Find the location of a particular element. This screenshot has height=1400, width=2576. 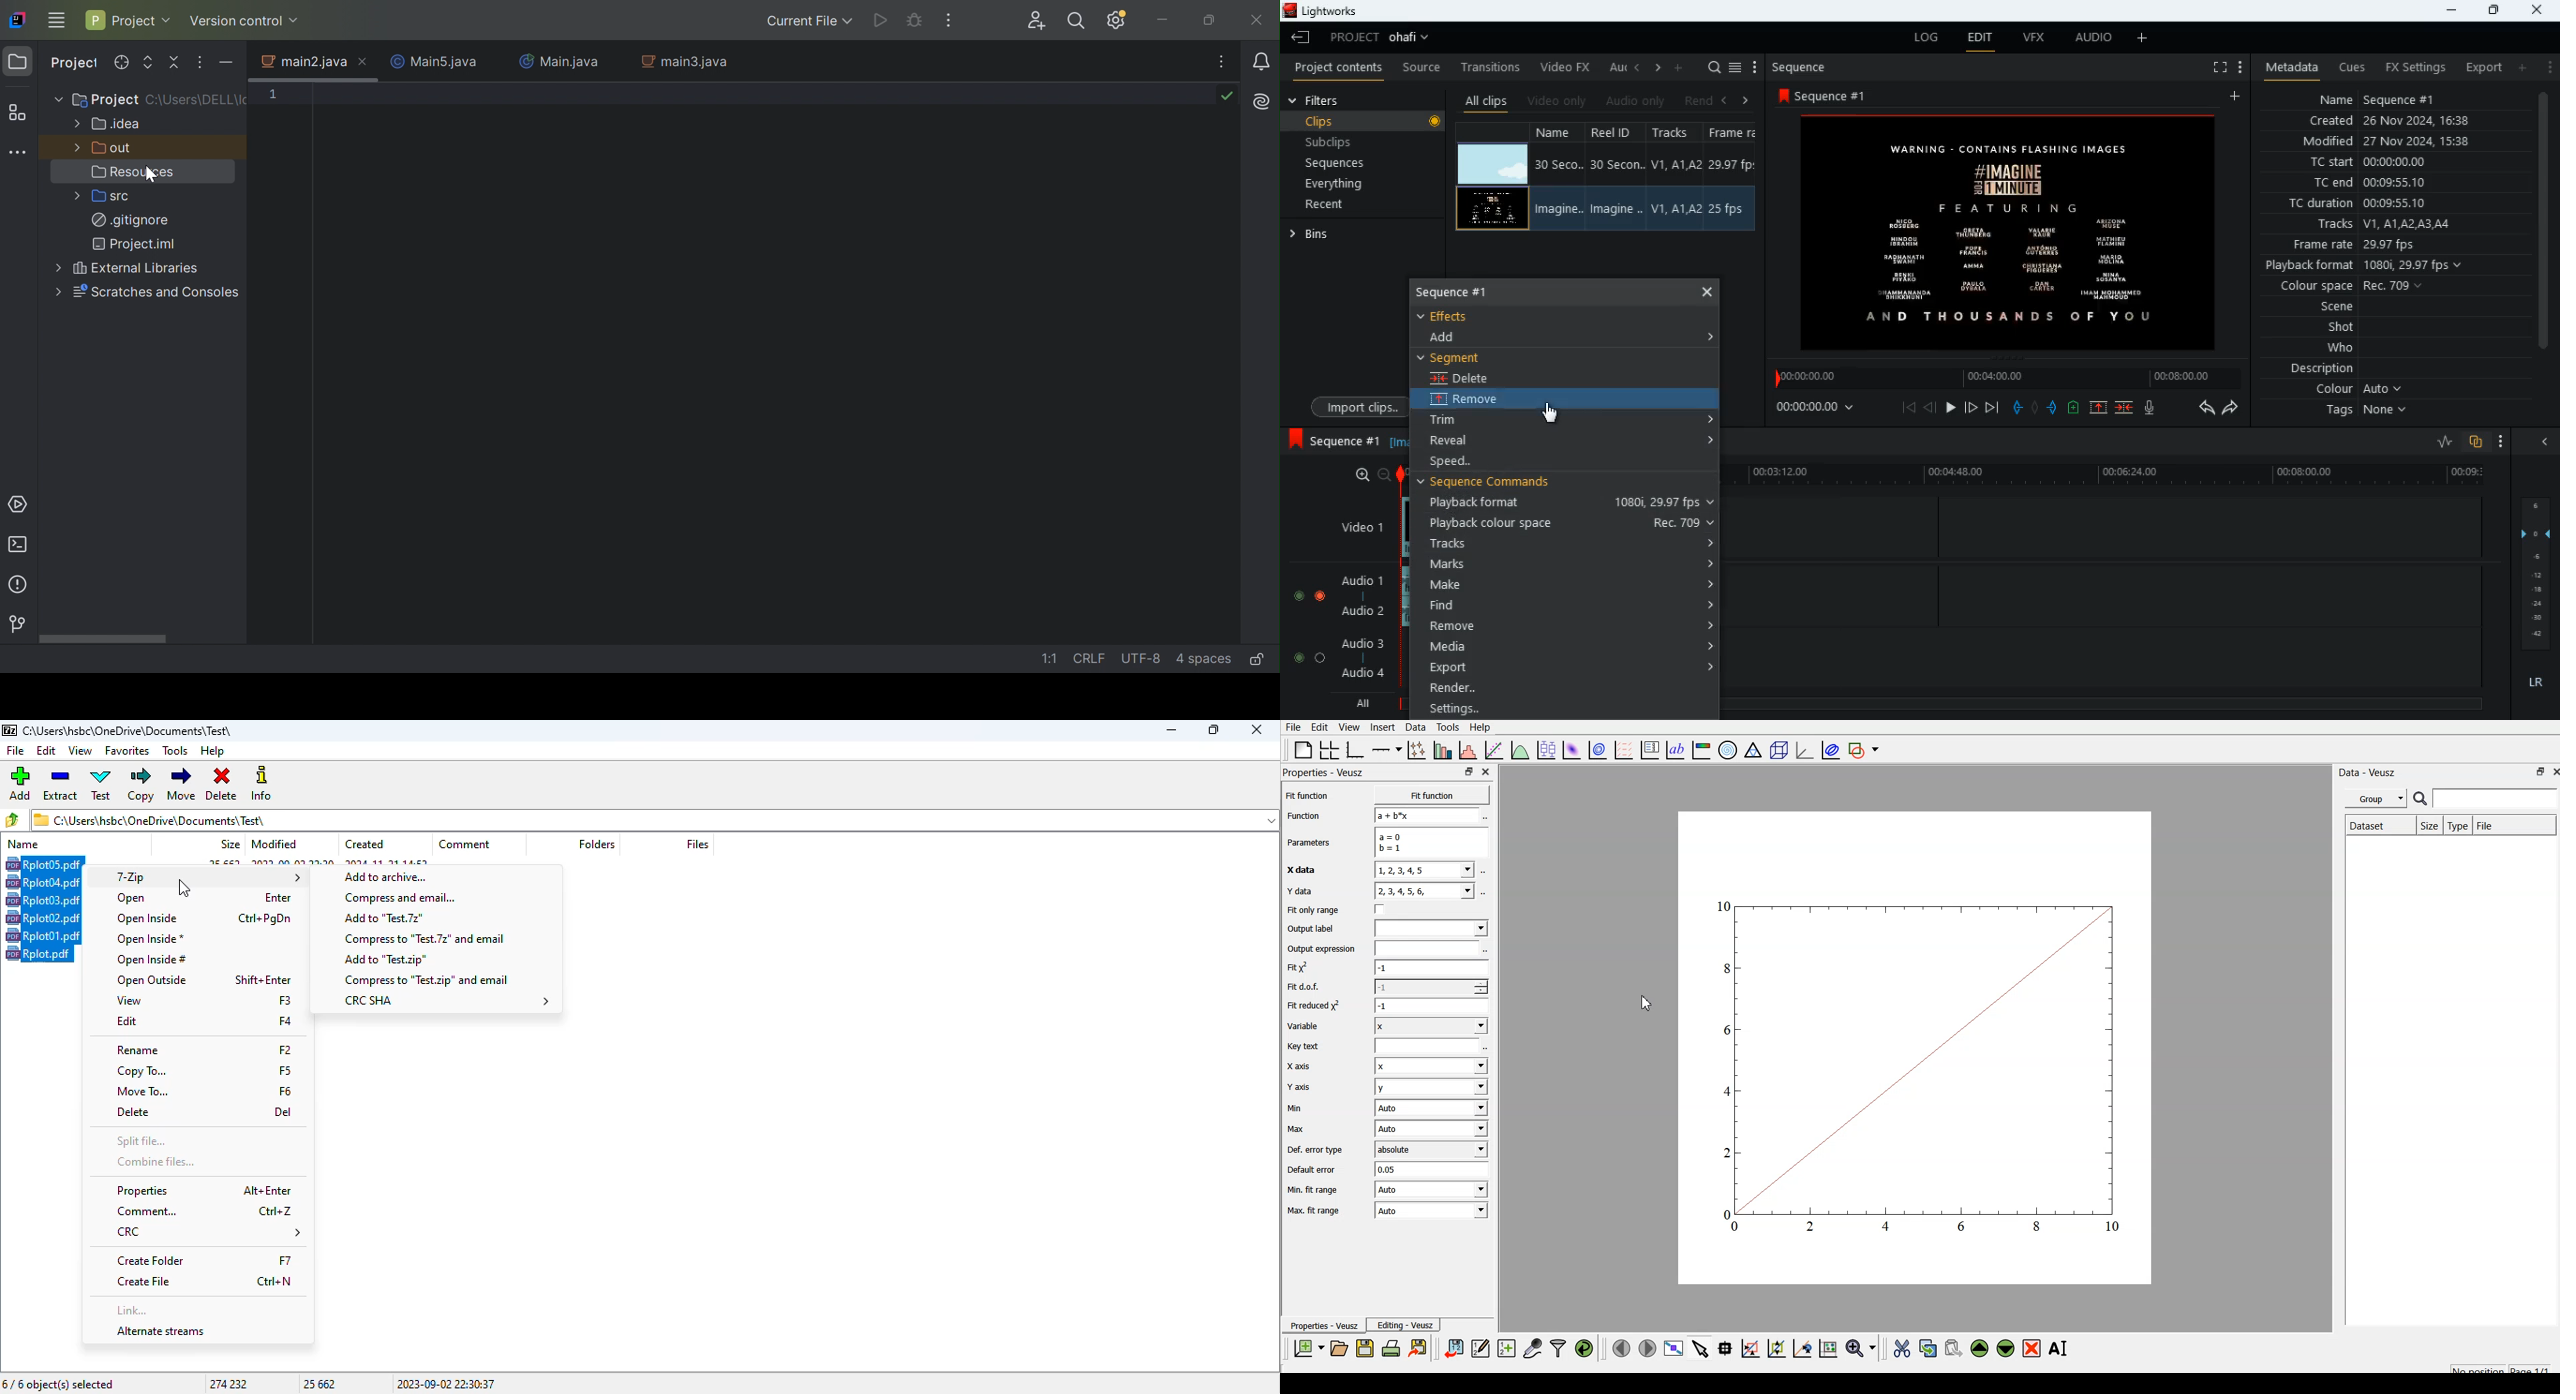

rplot04 is located at coordinates (42, 882).